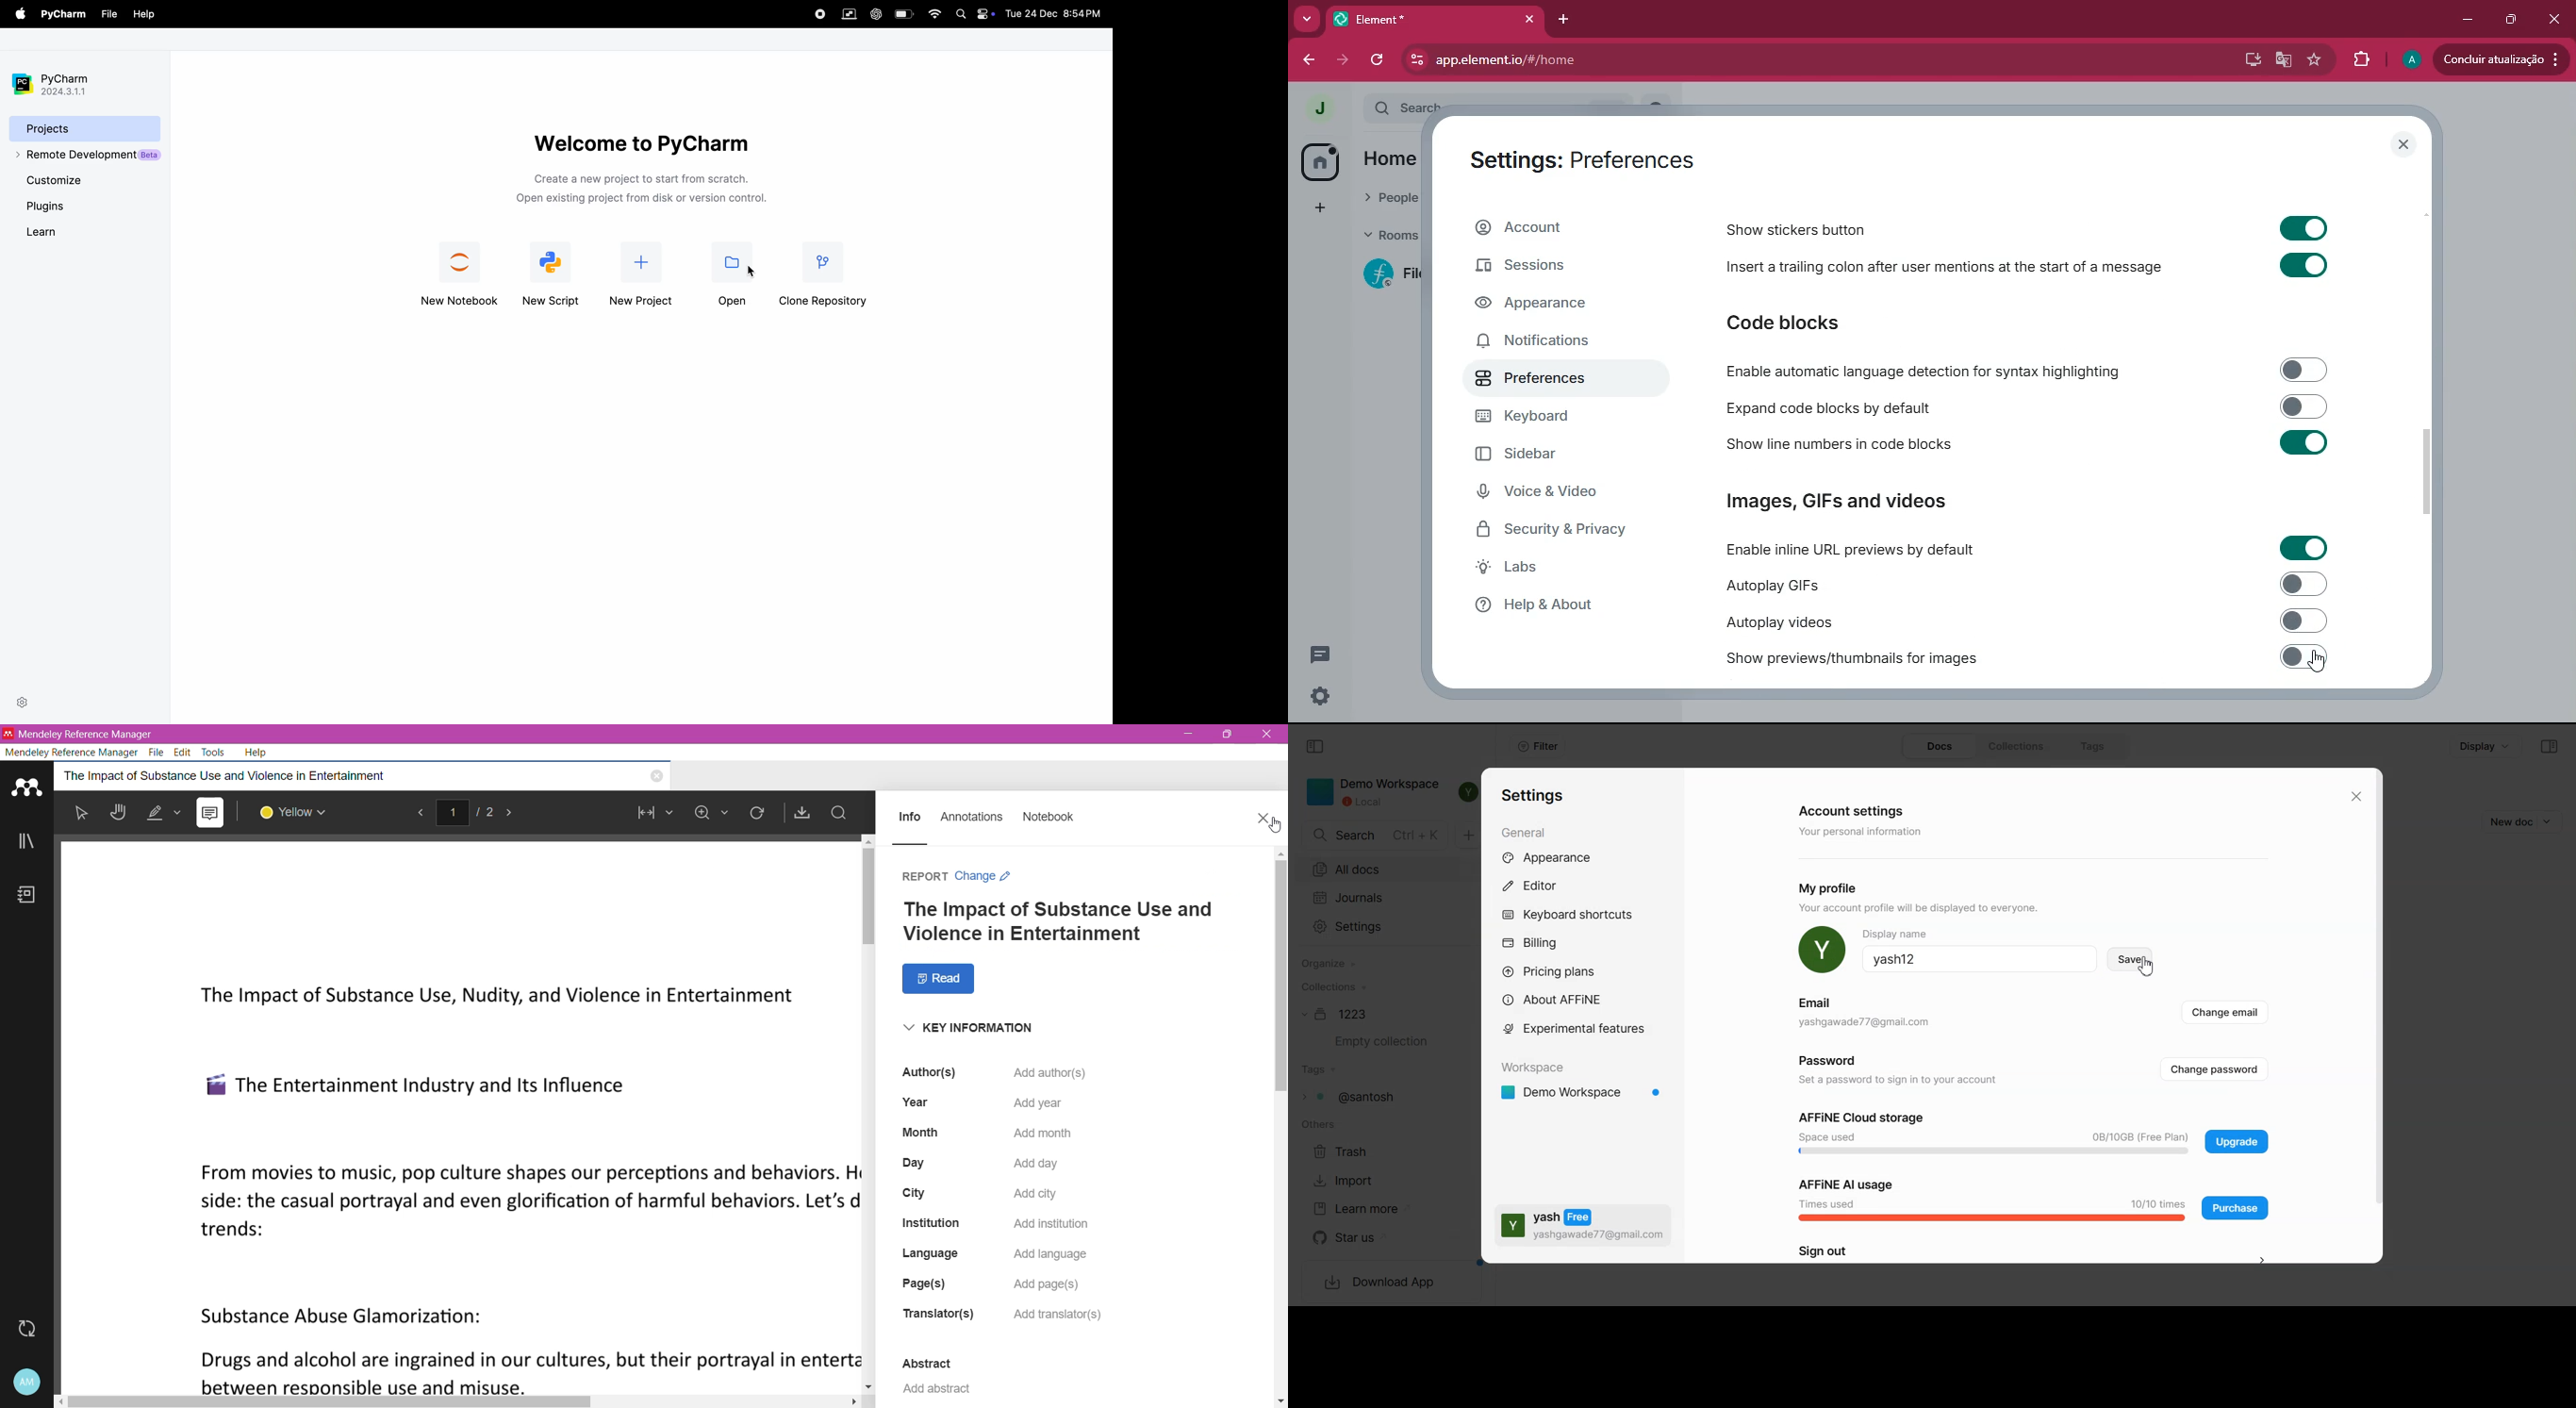  I want to click on Autoplay videos, so click(1776, 622).